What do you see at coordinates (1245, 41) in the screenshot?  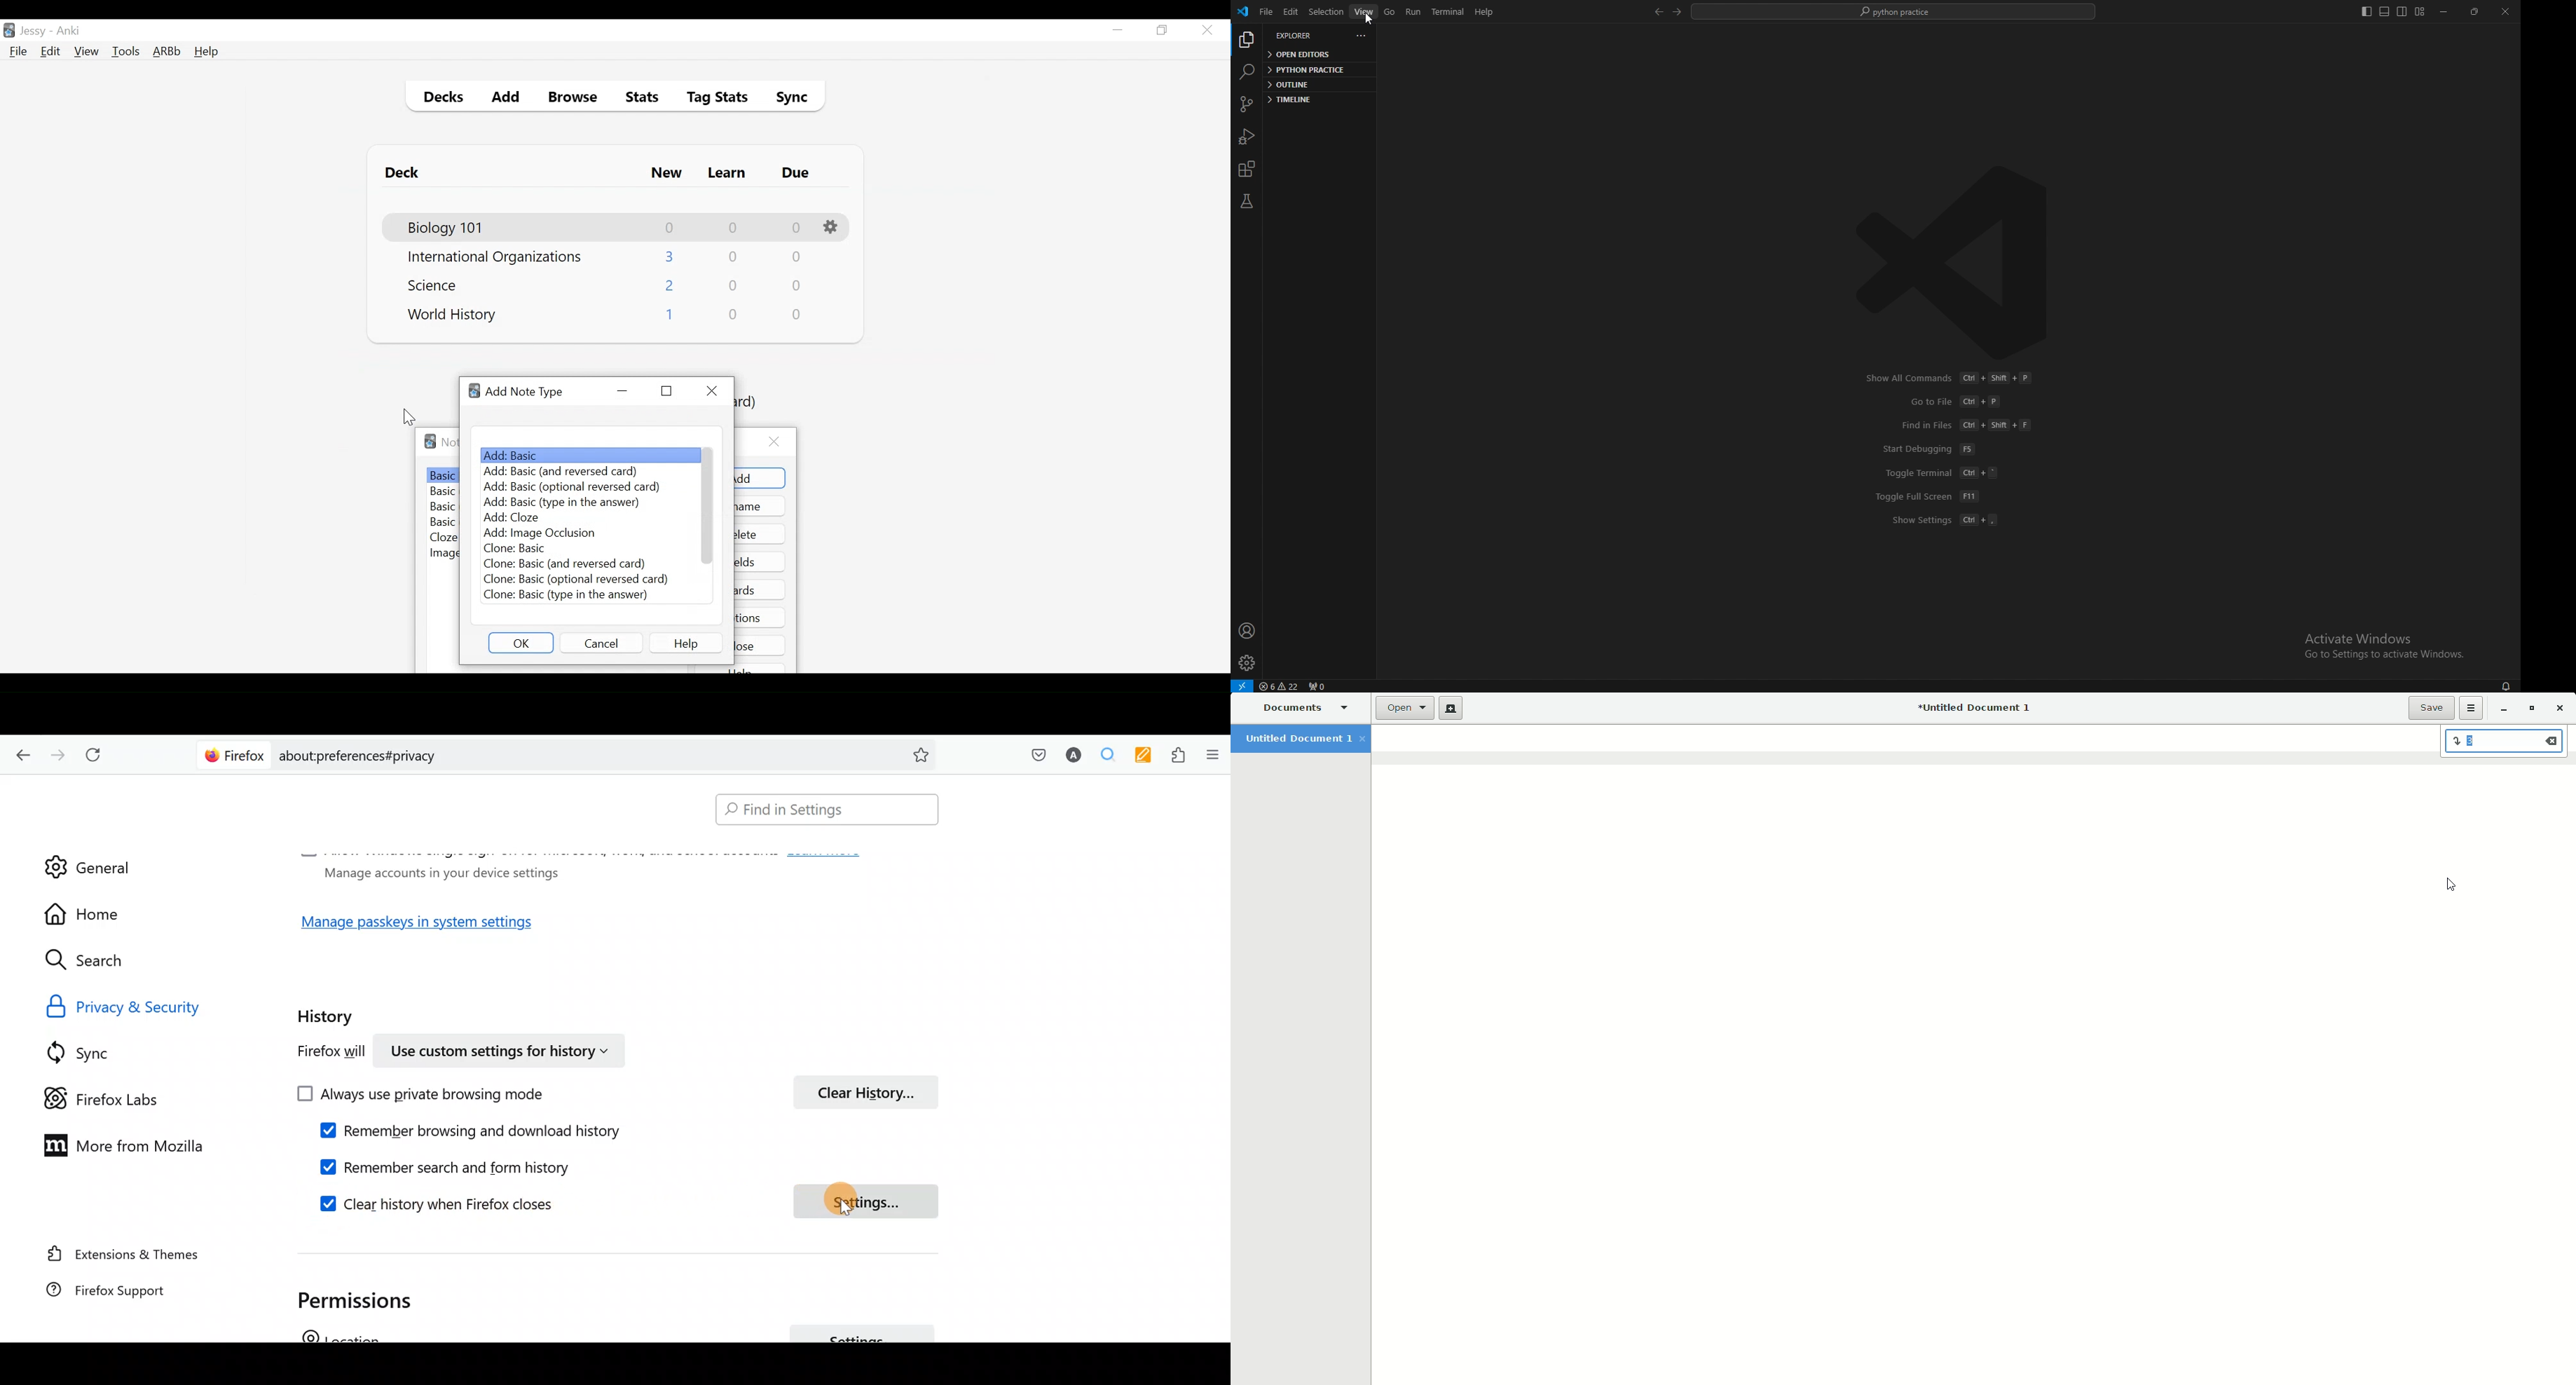 I see `explorer` at bounding box center [1245, 41].